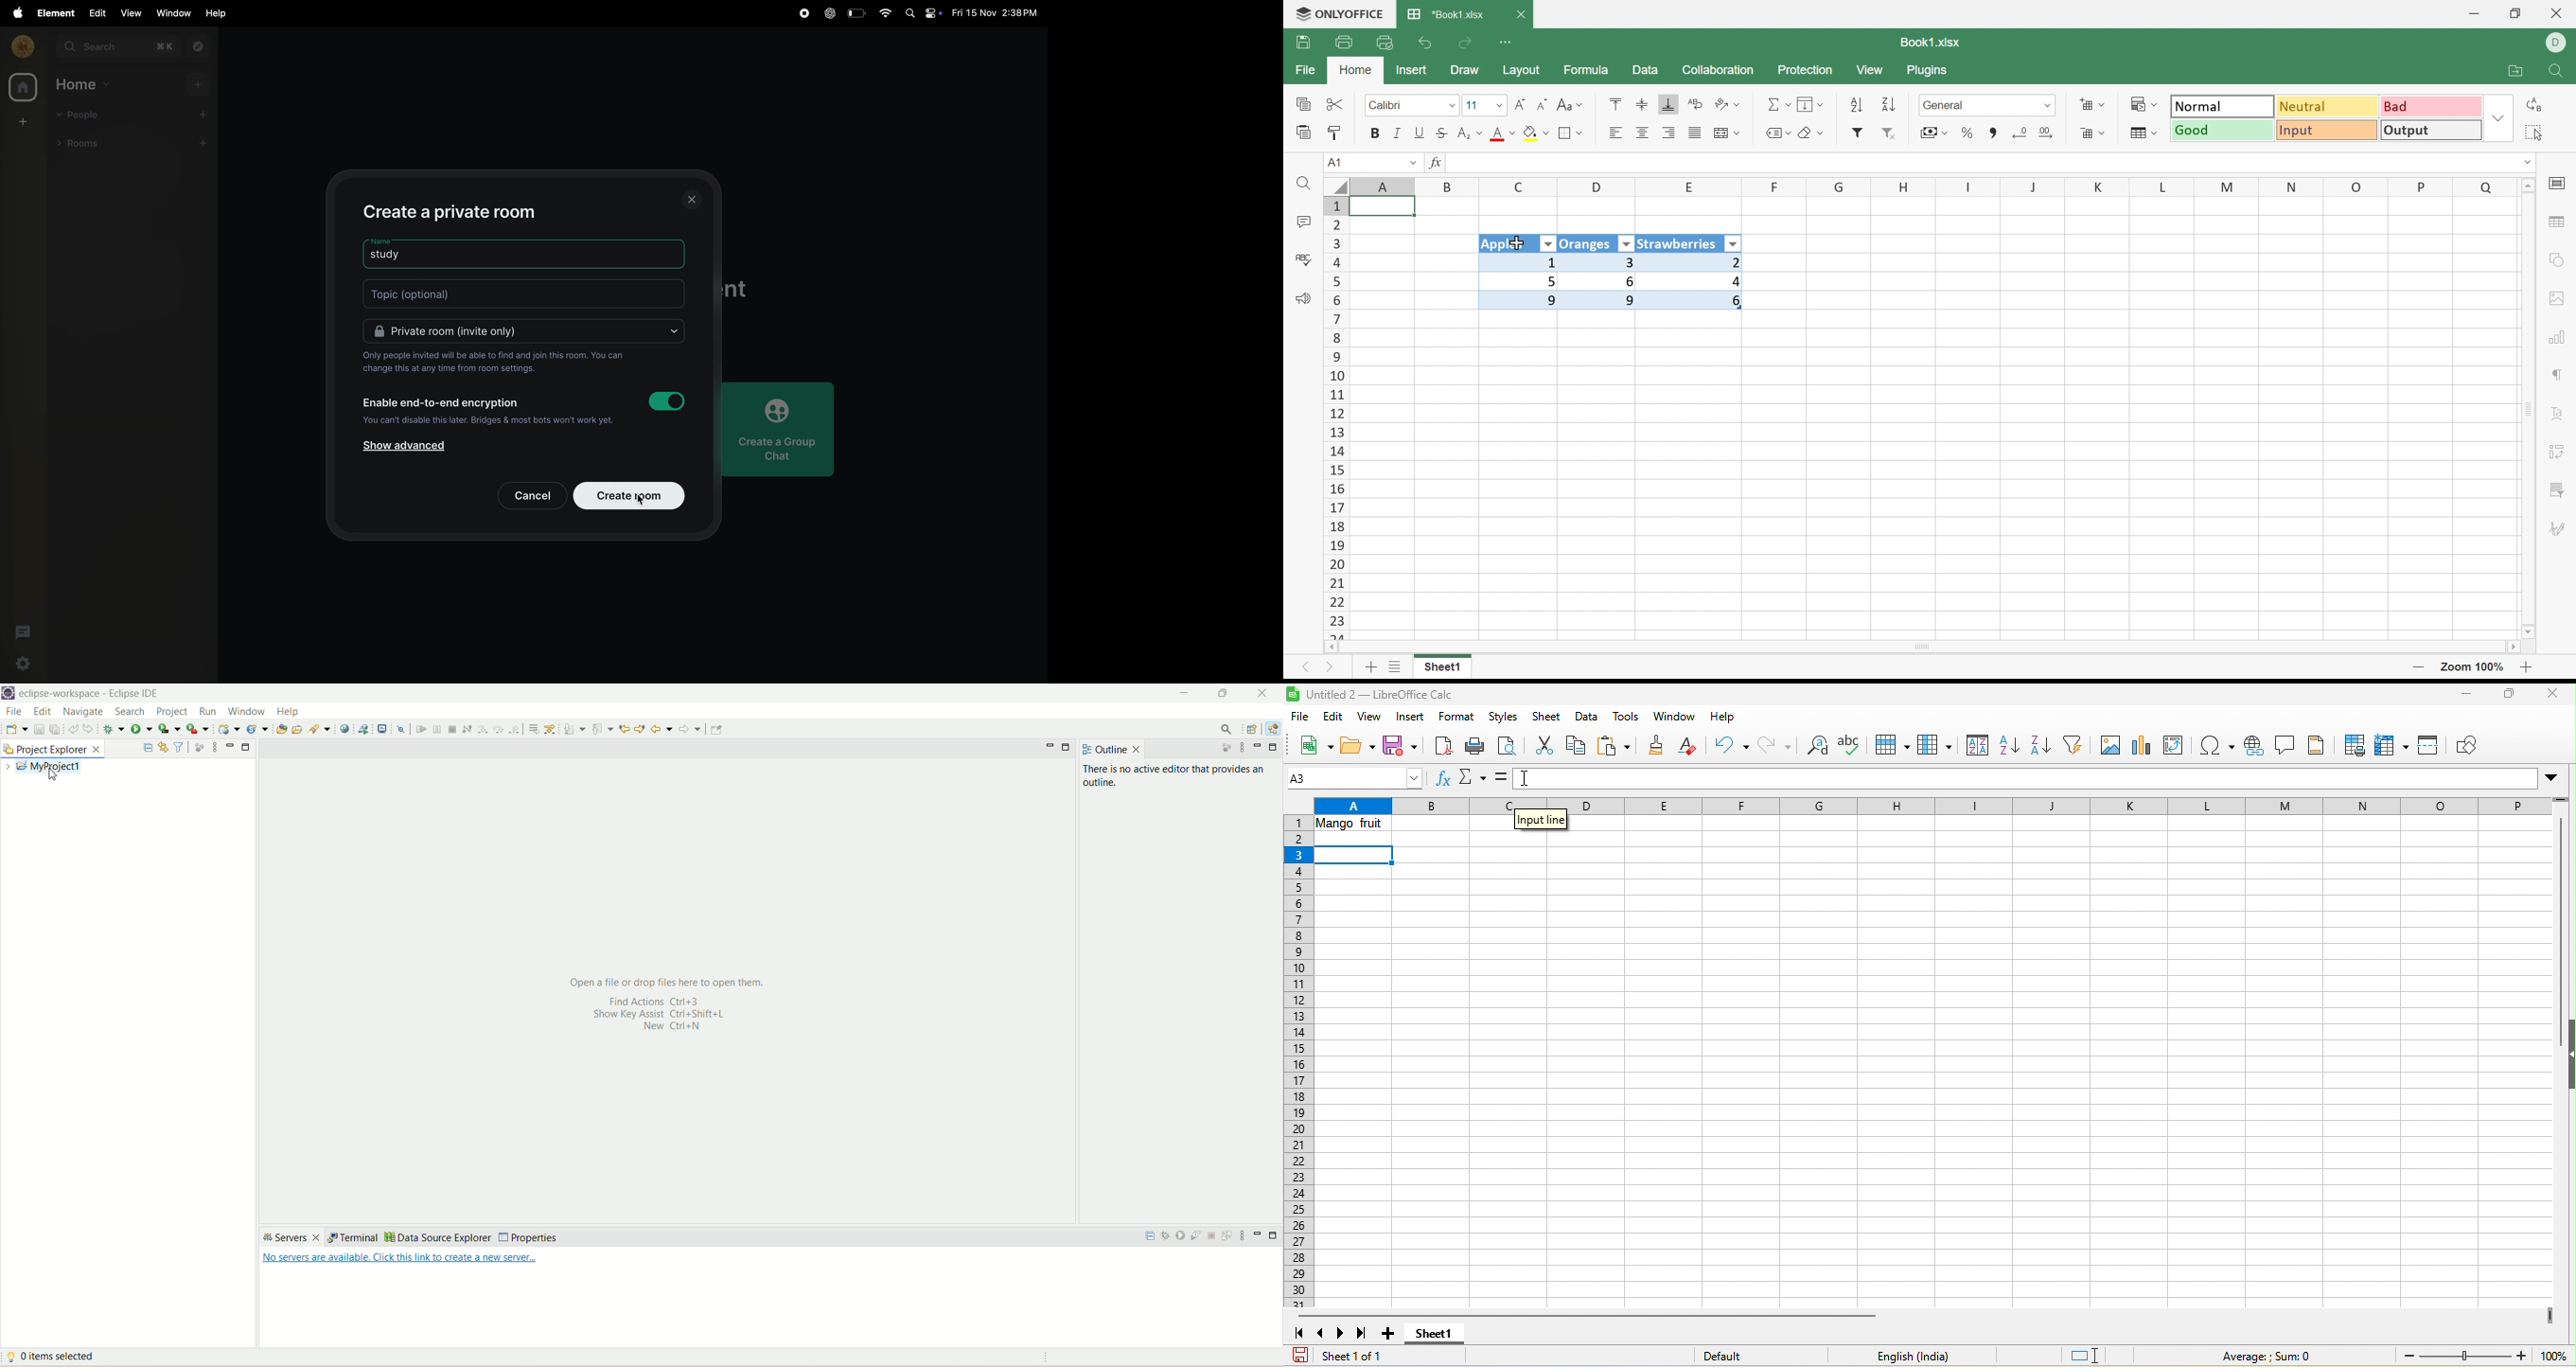 The height and width of the screenshot is (1372, 2576). What do you see at coordinates (1599, 187) in the screenshot?
I see `D` at bounding box center [1599, 187].